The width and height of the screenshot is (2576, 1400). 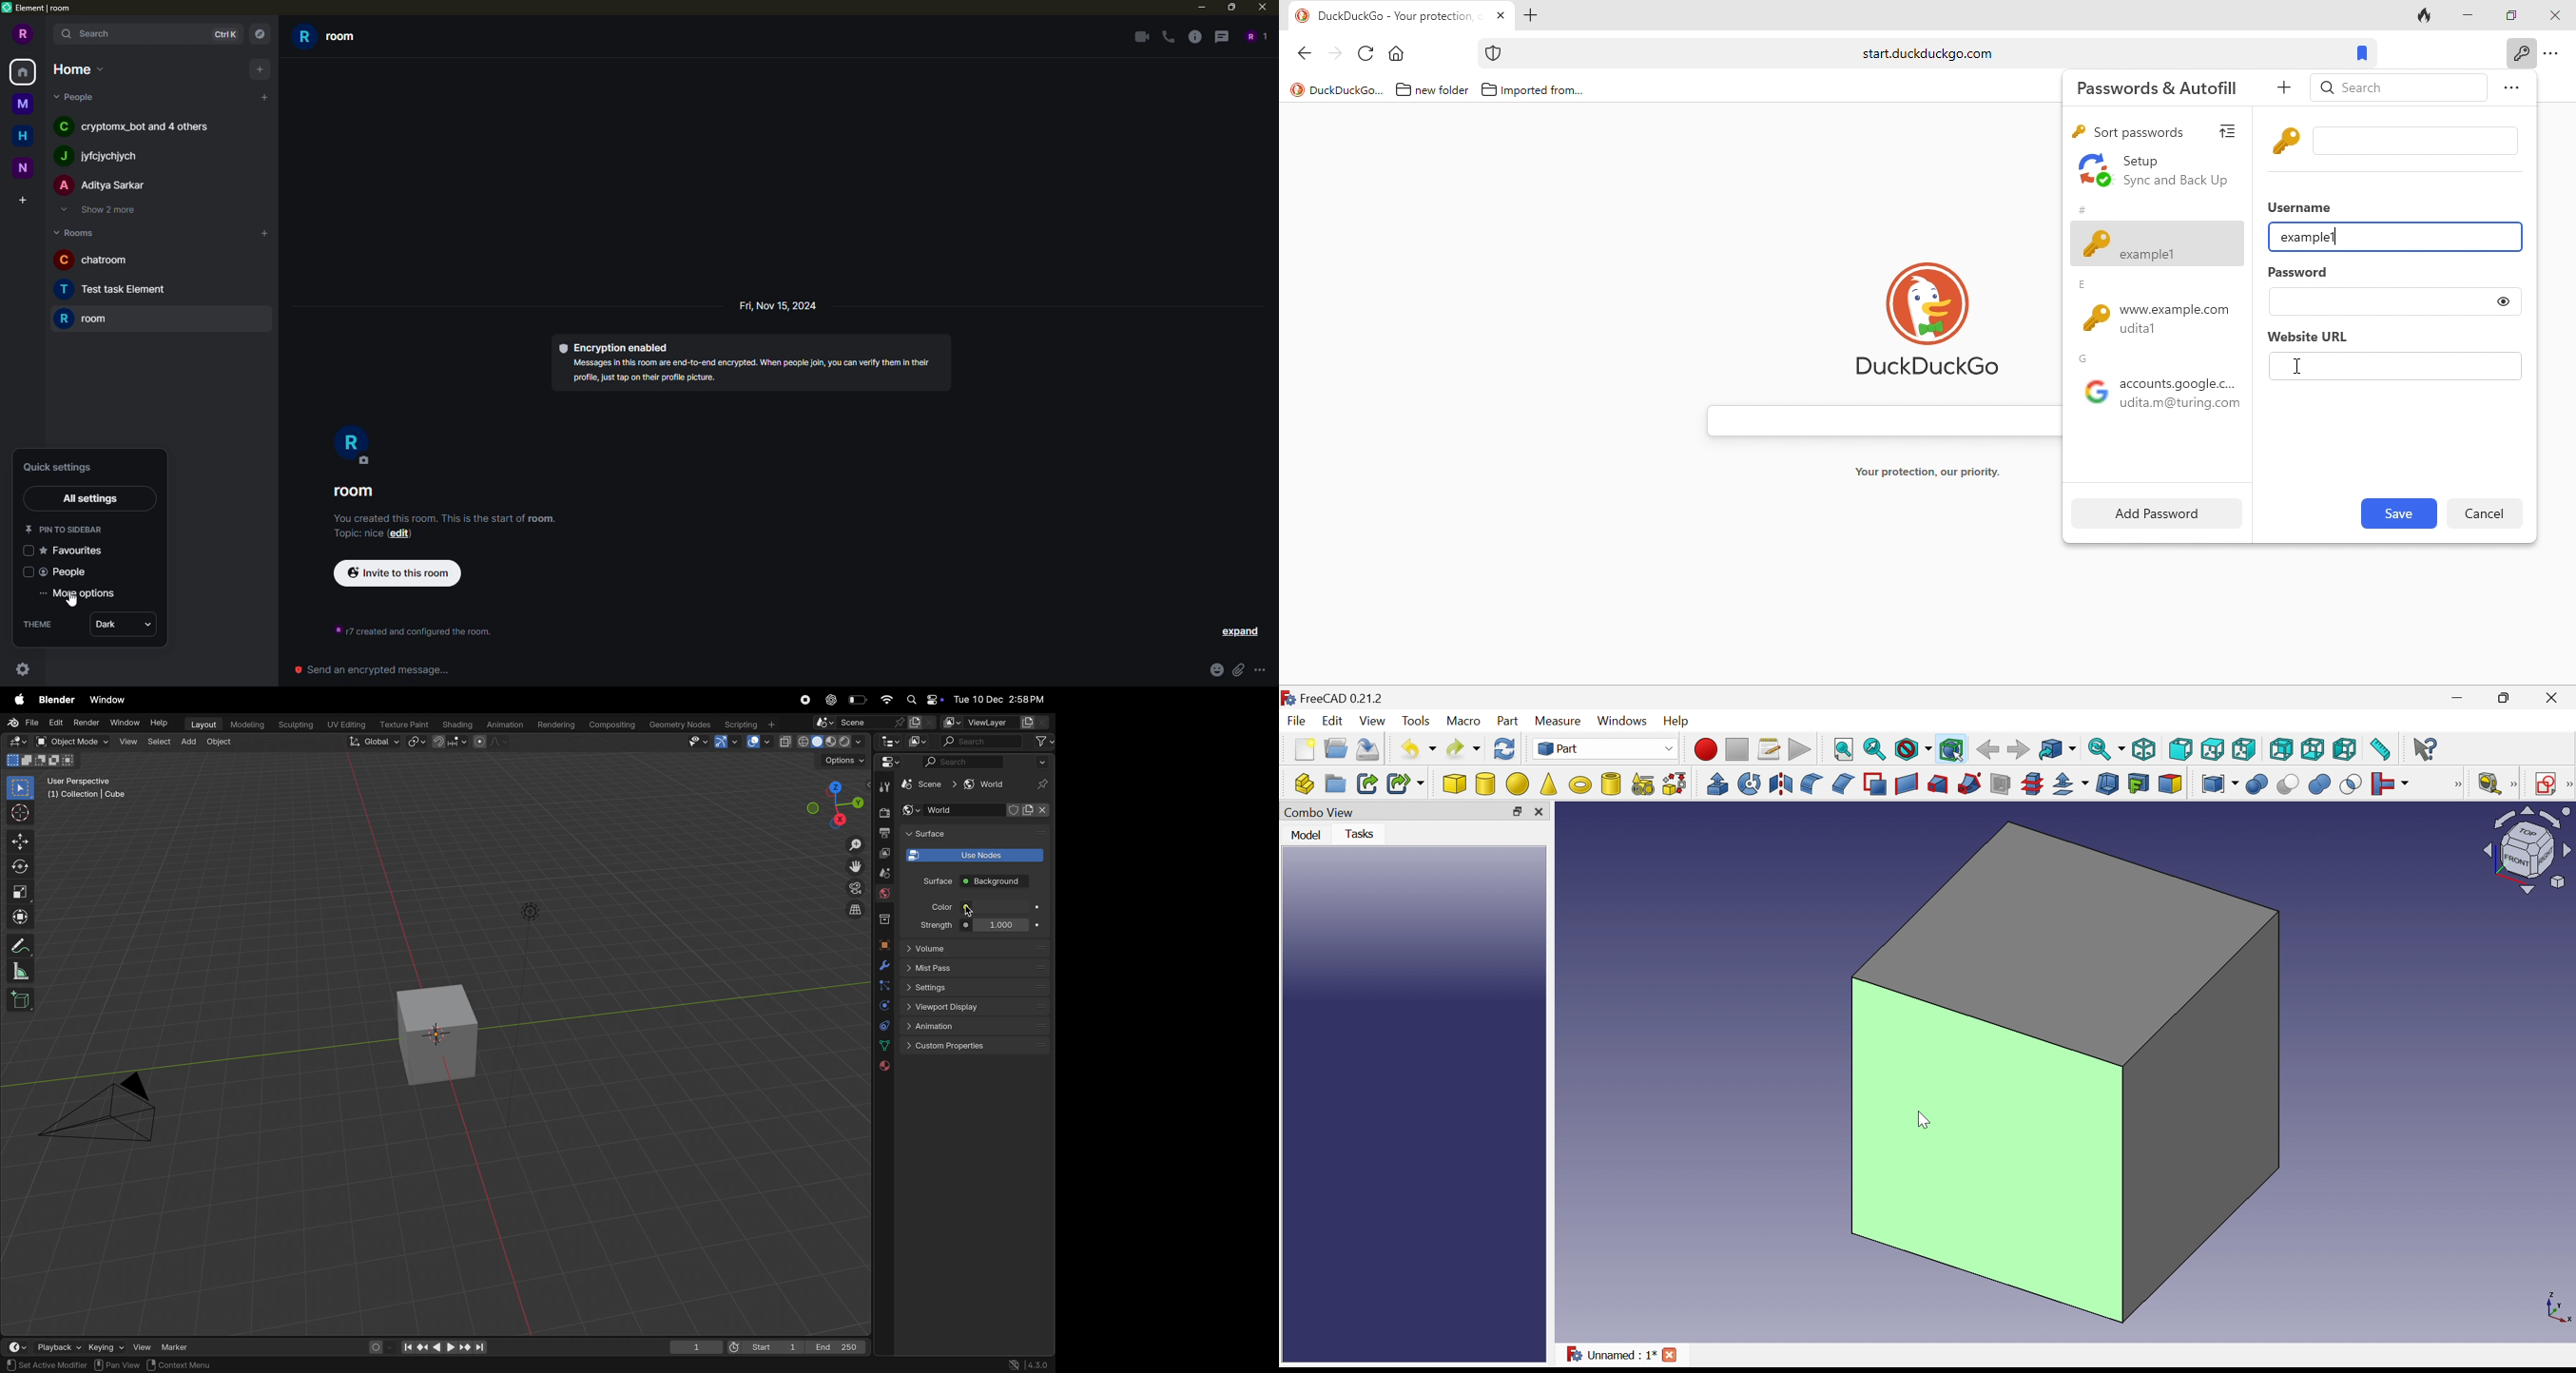 I want to click on Color per face, so click(x=2169, y=783).